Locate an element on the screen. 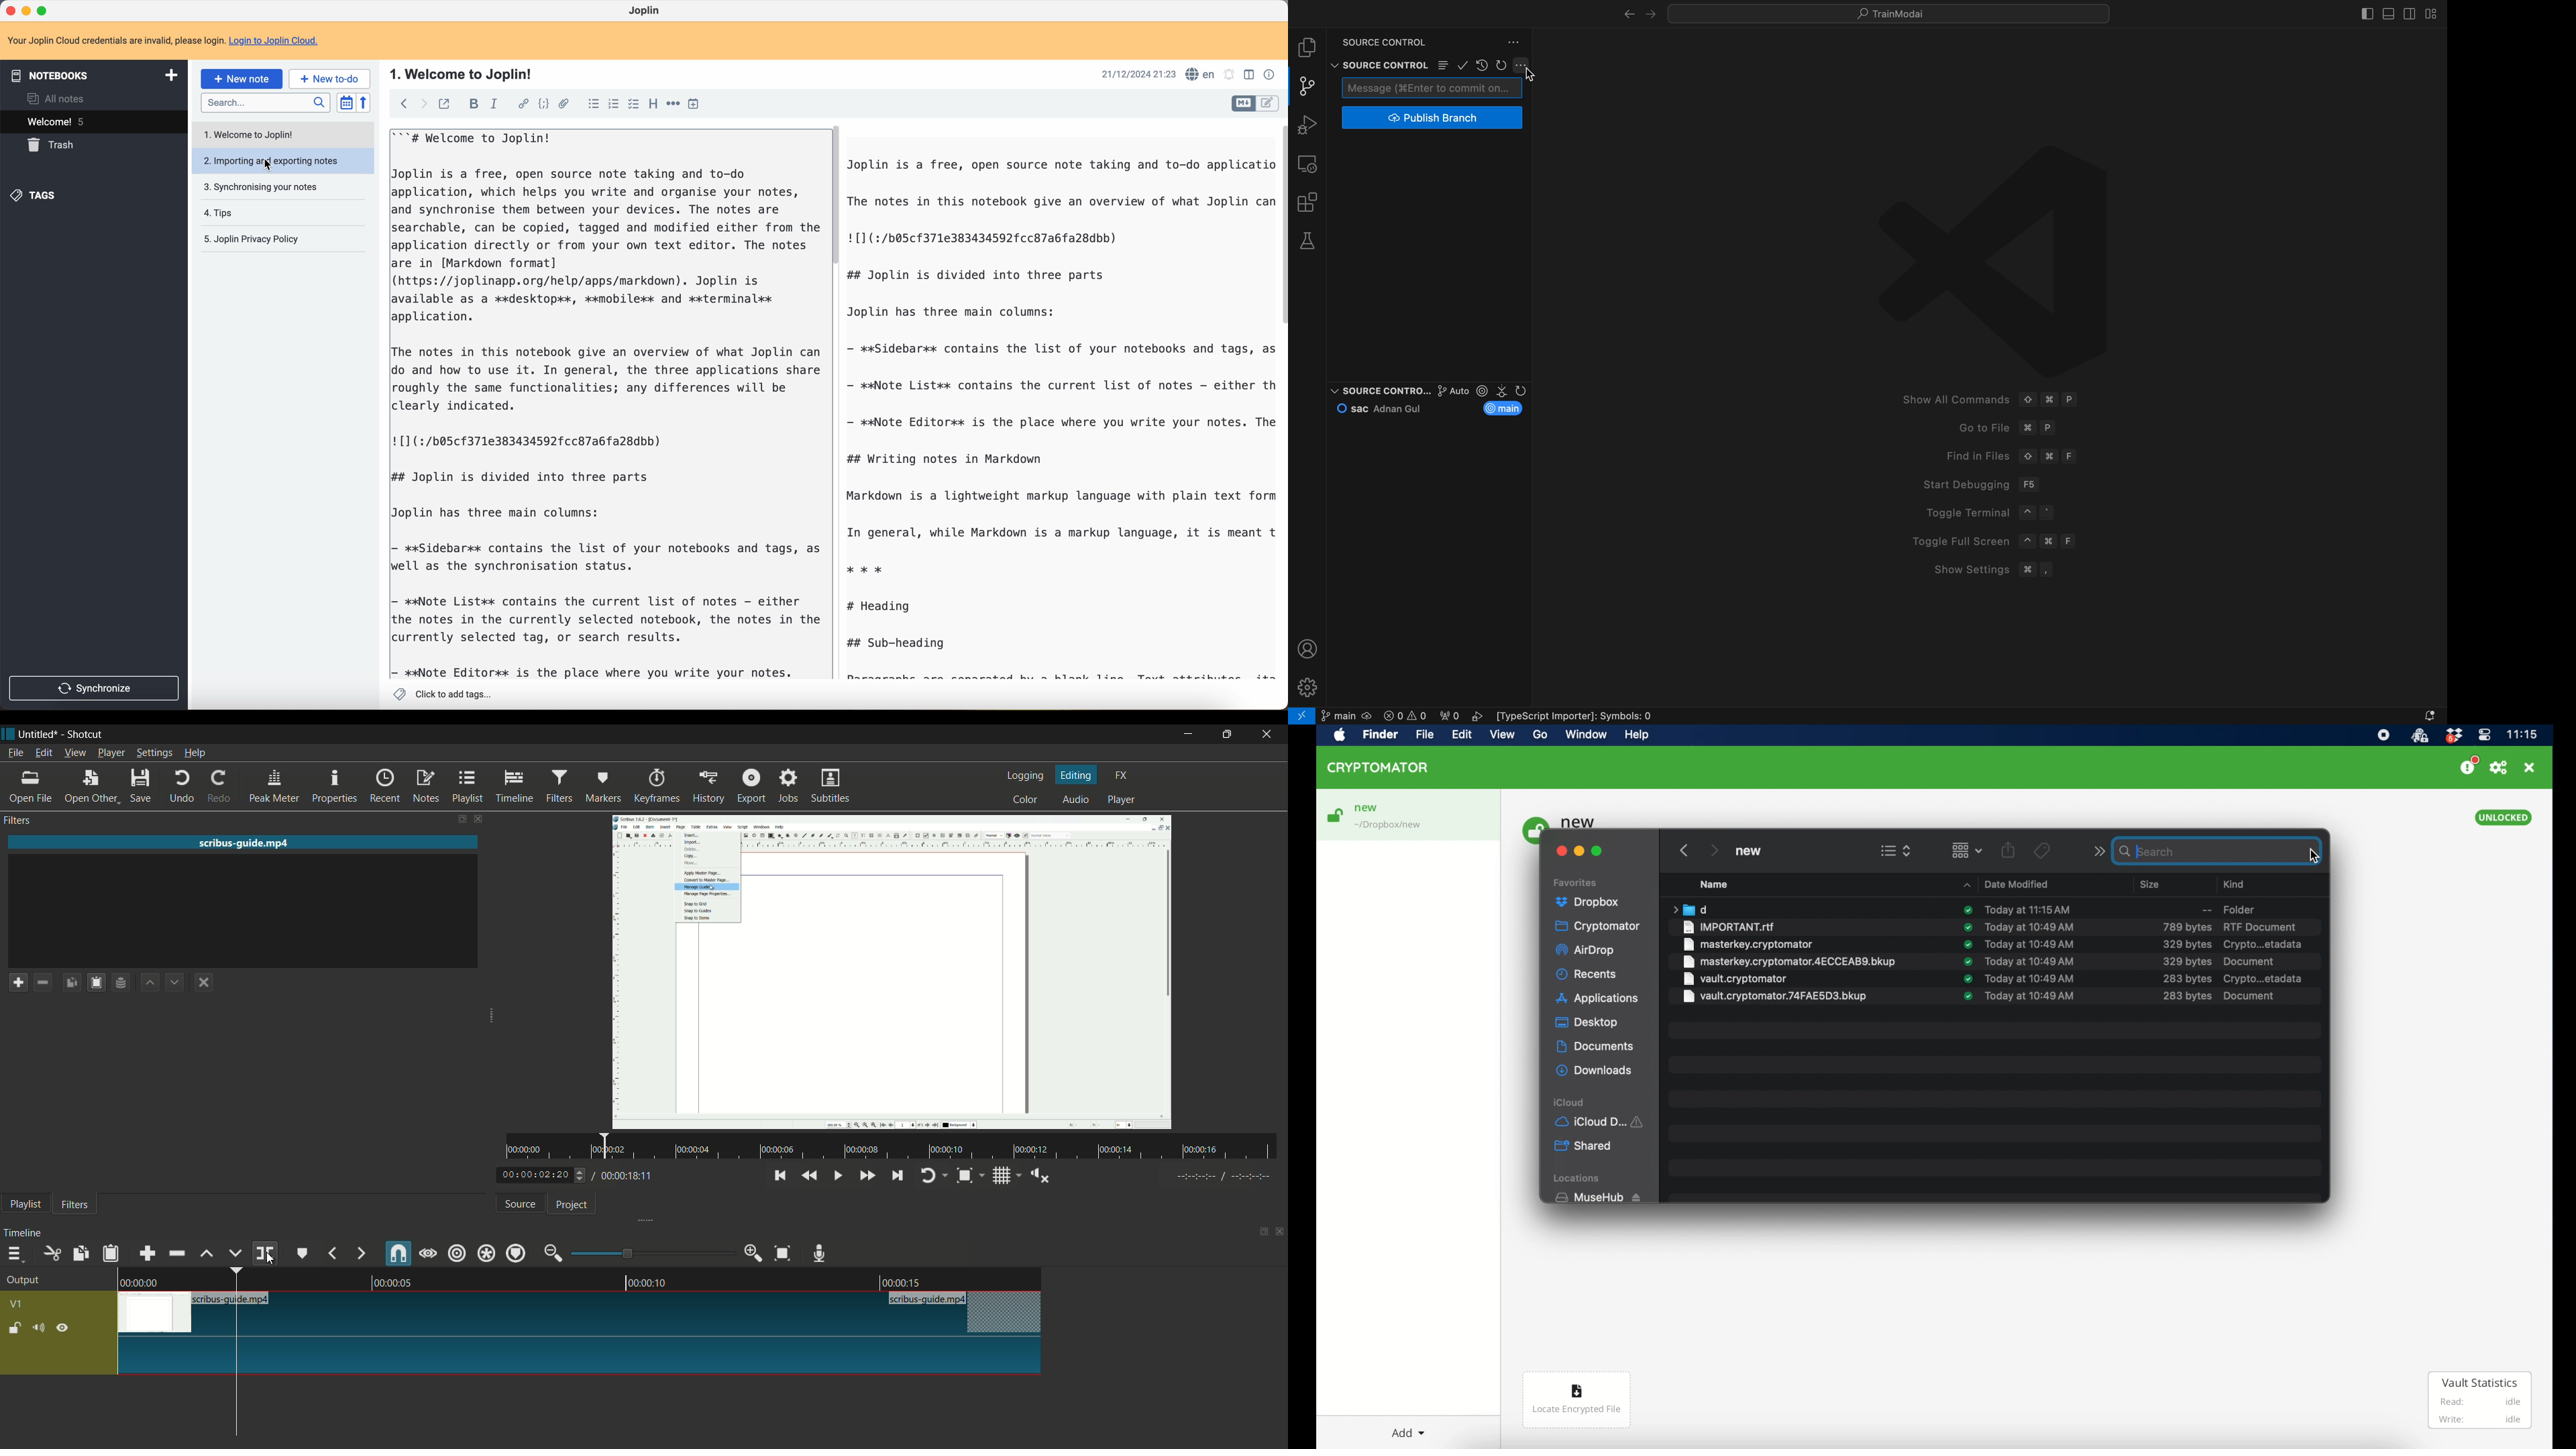  file menu is located at coordinates (15, 753).